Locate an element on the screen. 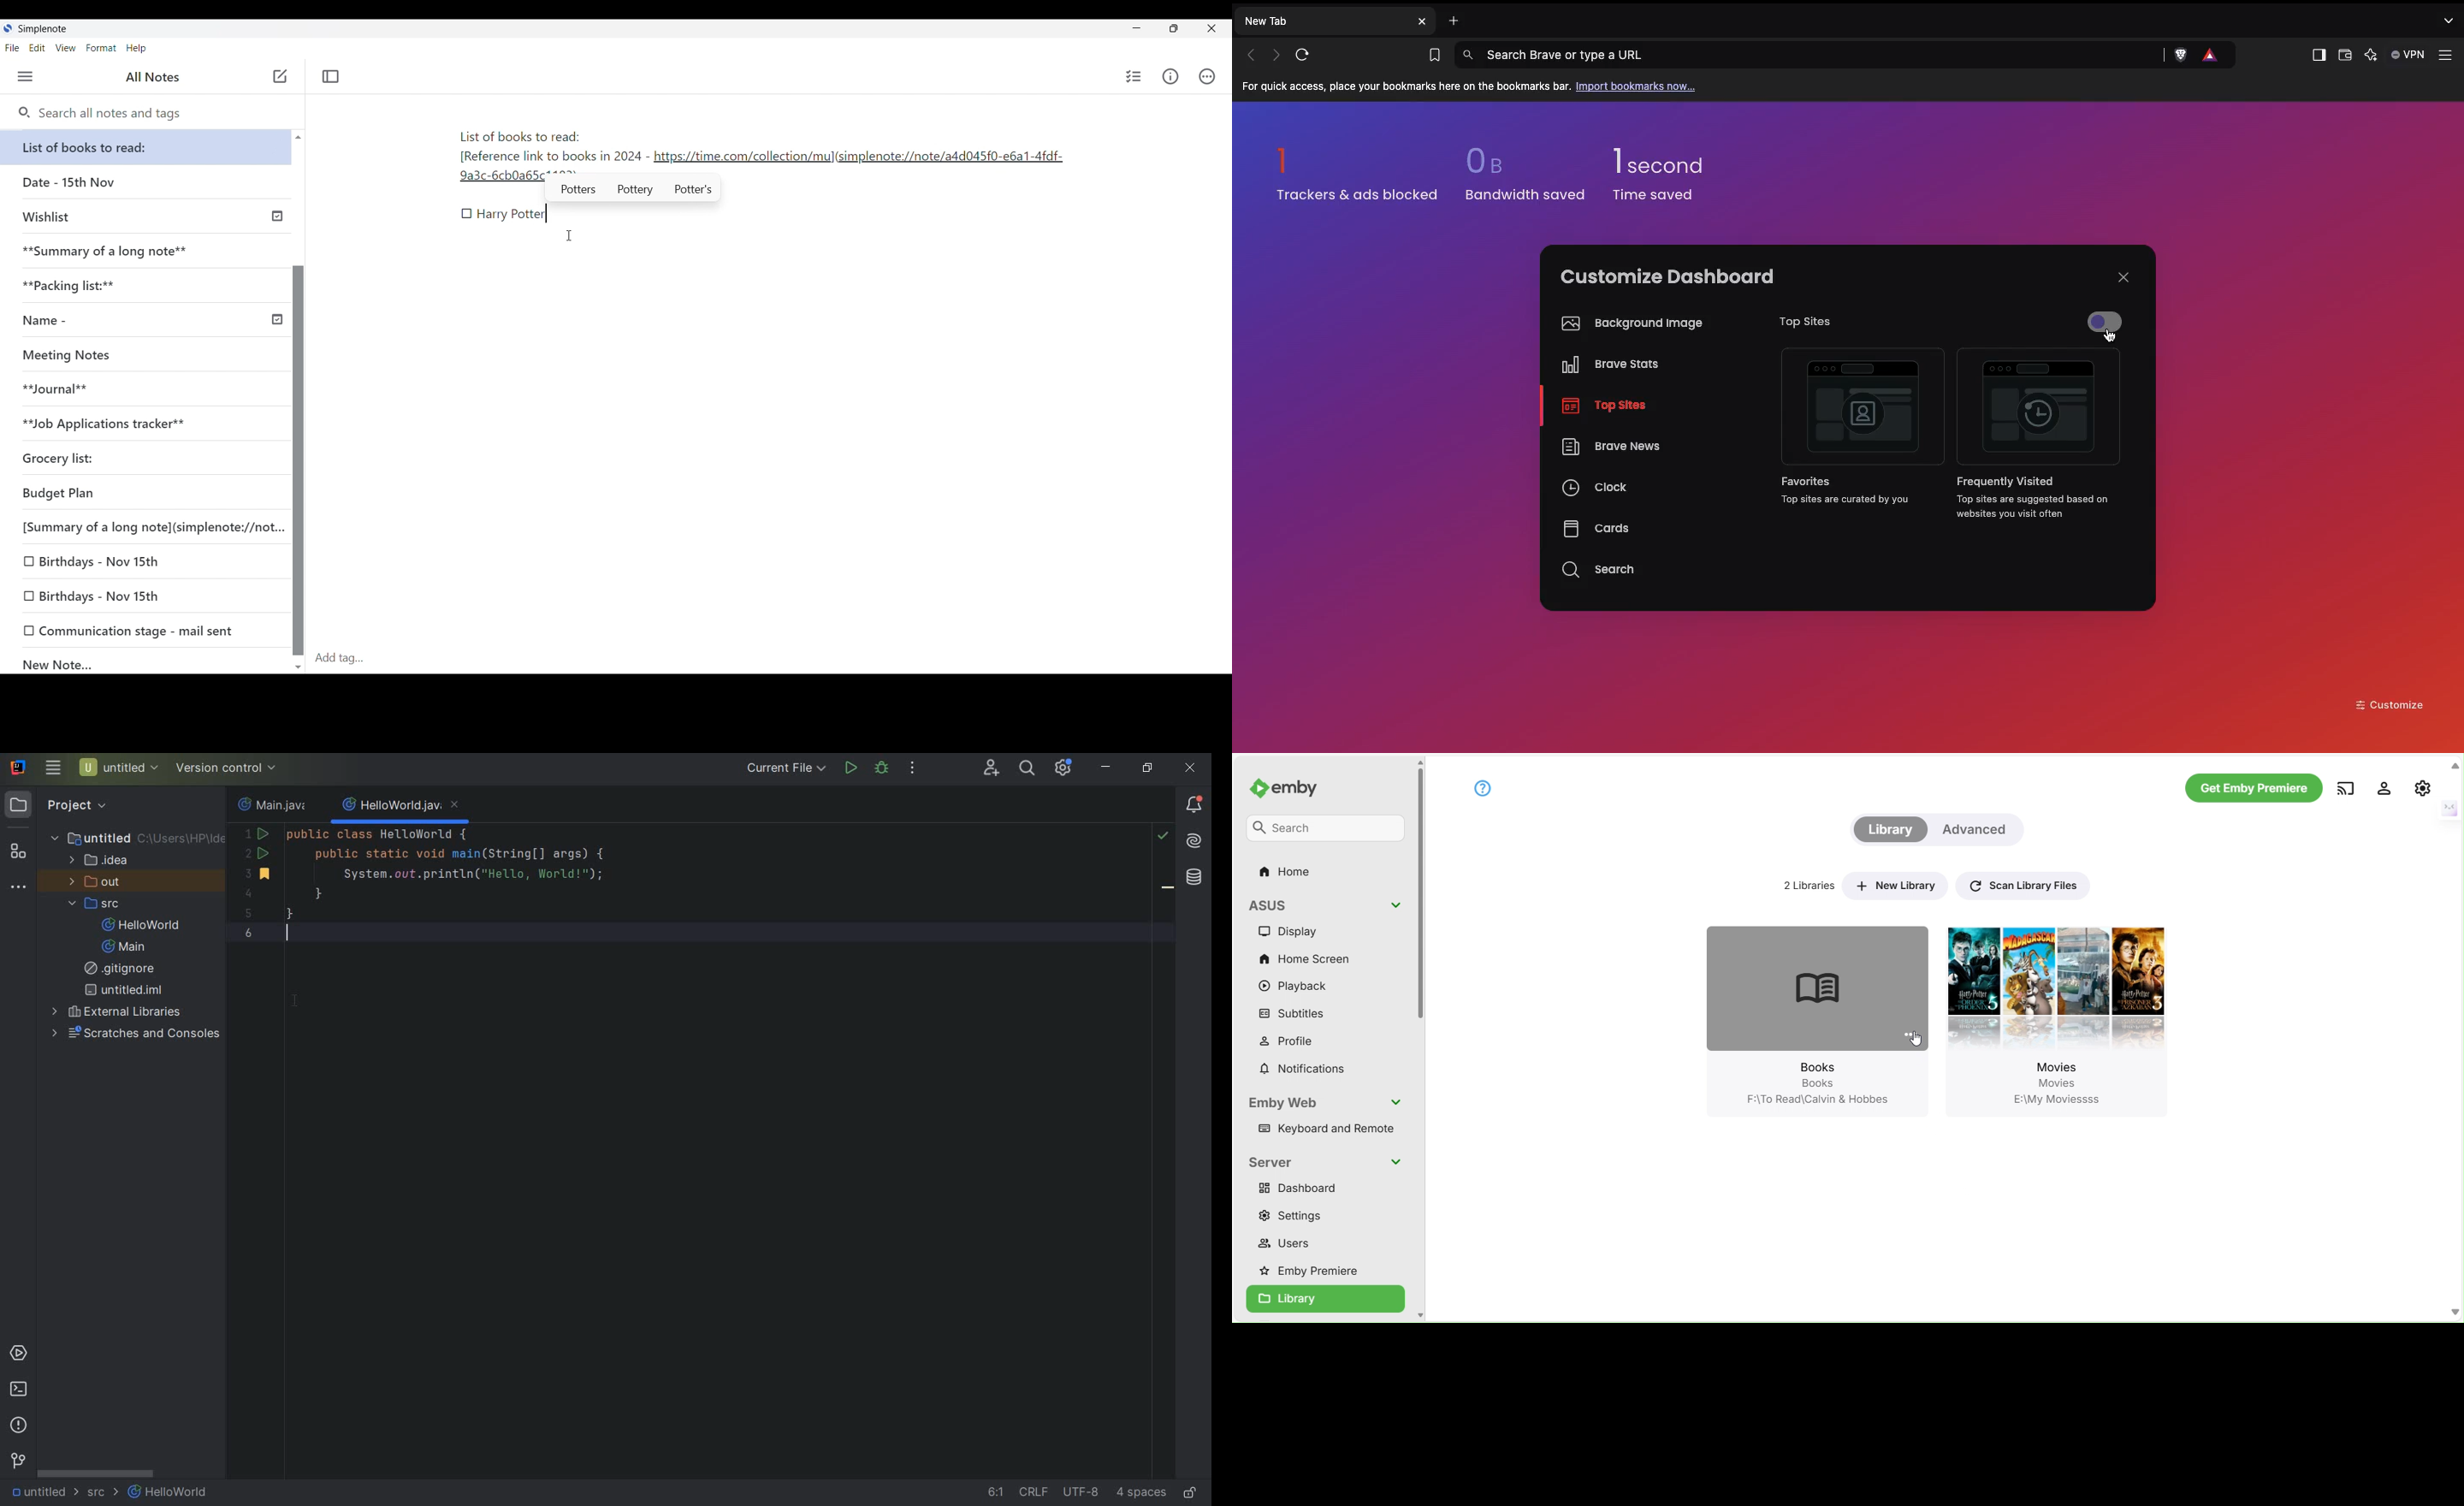 The width and height of the screenshot is (2464, 1512). Subtitles is located at coordinates (1296, 1014).